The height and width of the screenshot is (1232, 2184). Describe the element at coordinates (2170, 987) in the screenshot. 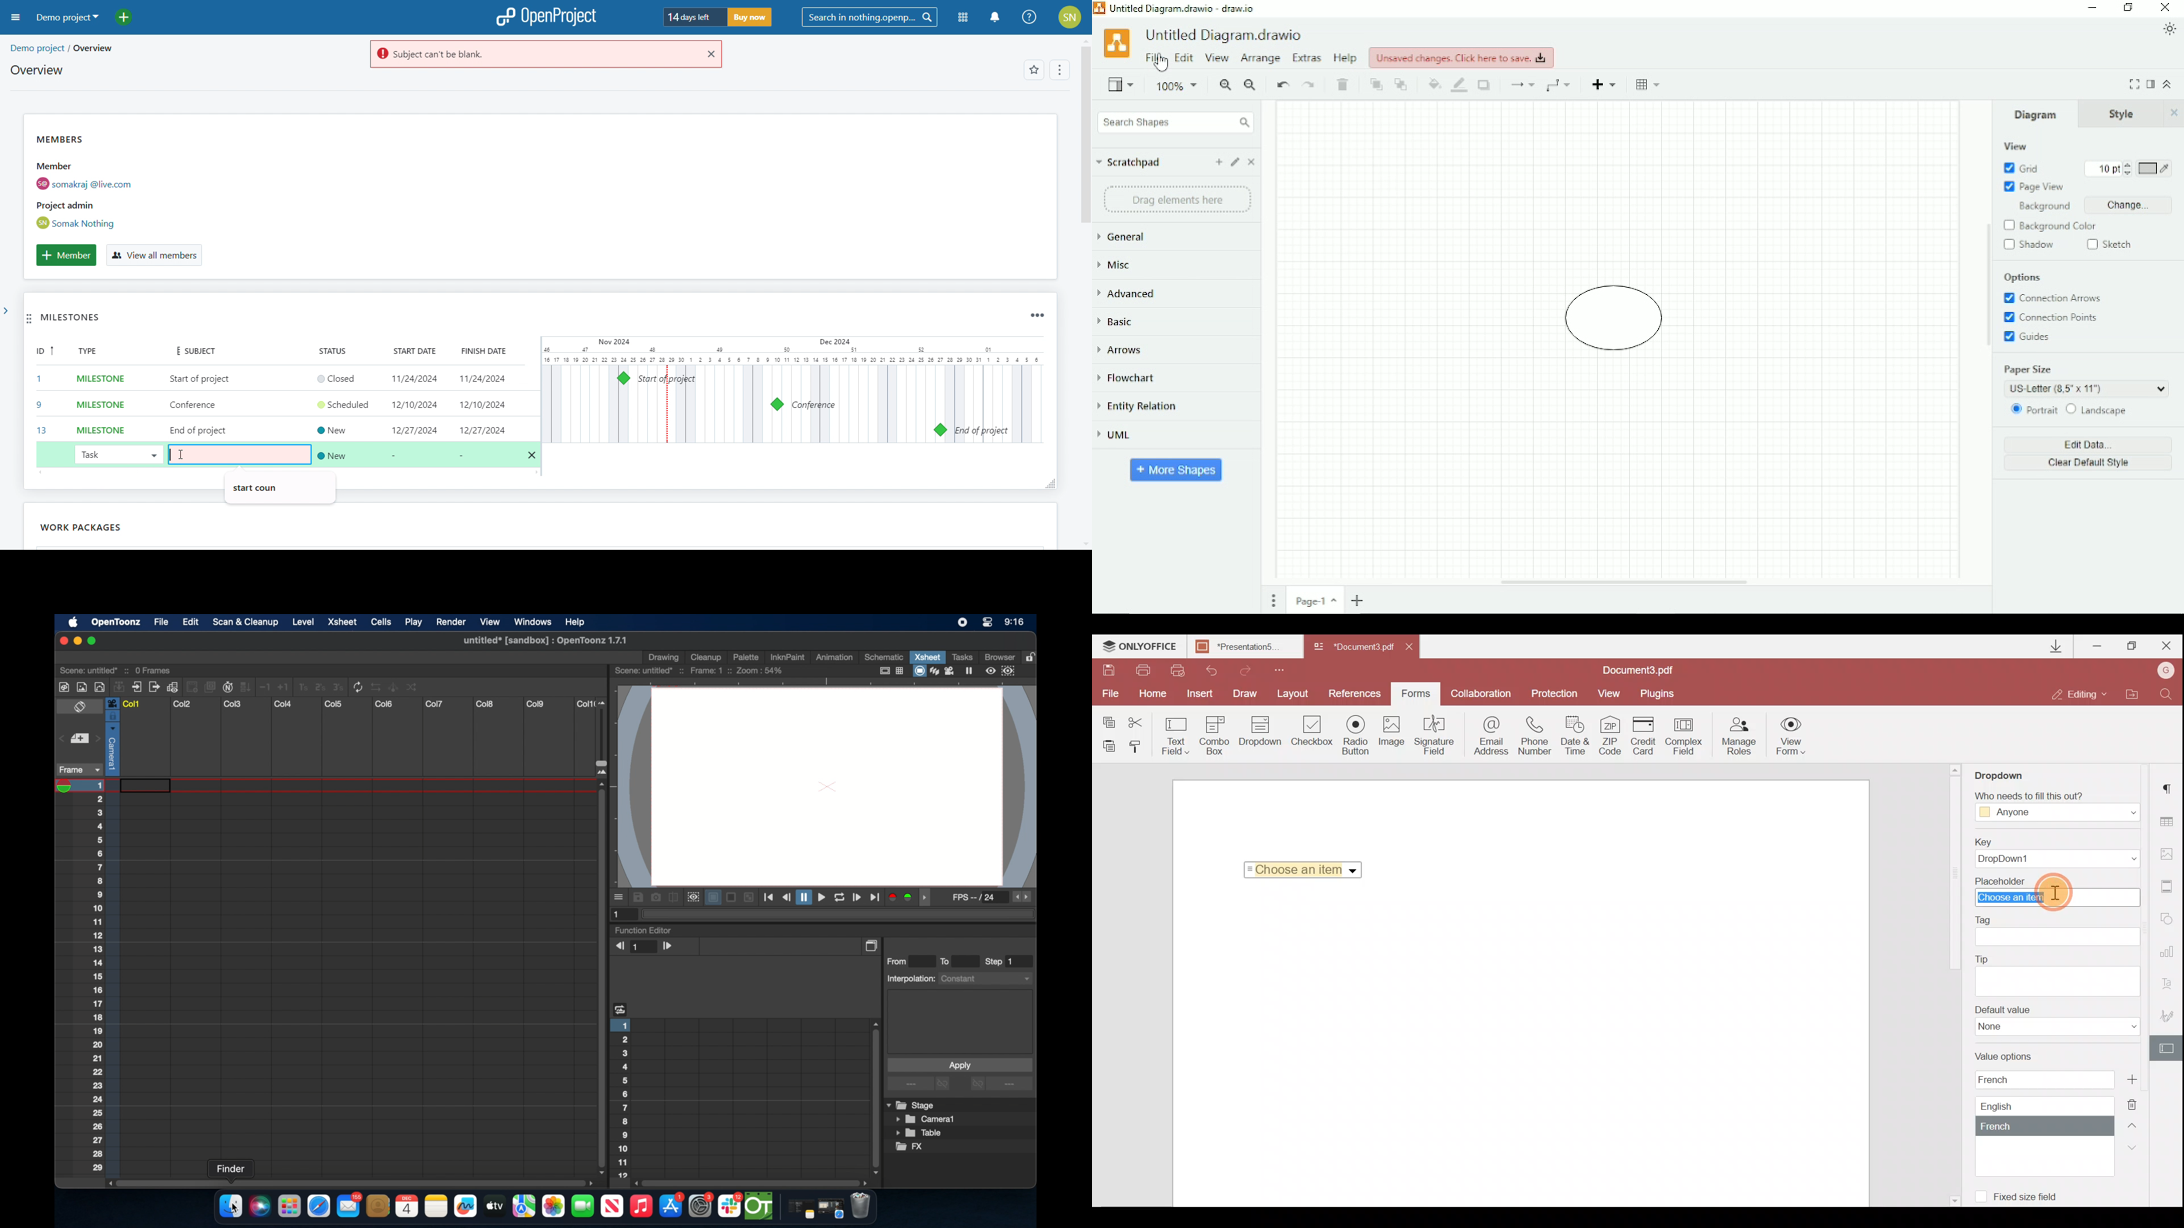

I see `Text Art settings` at that location.